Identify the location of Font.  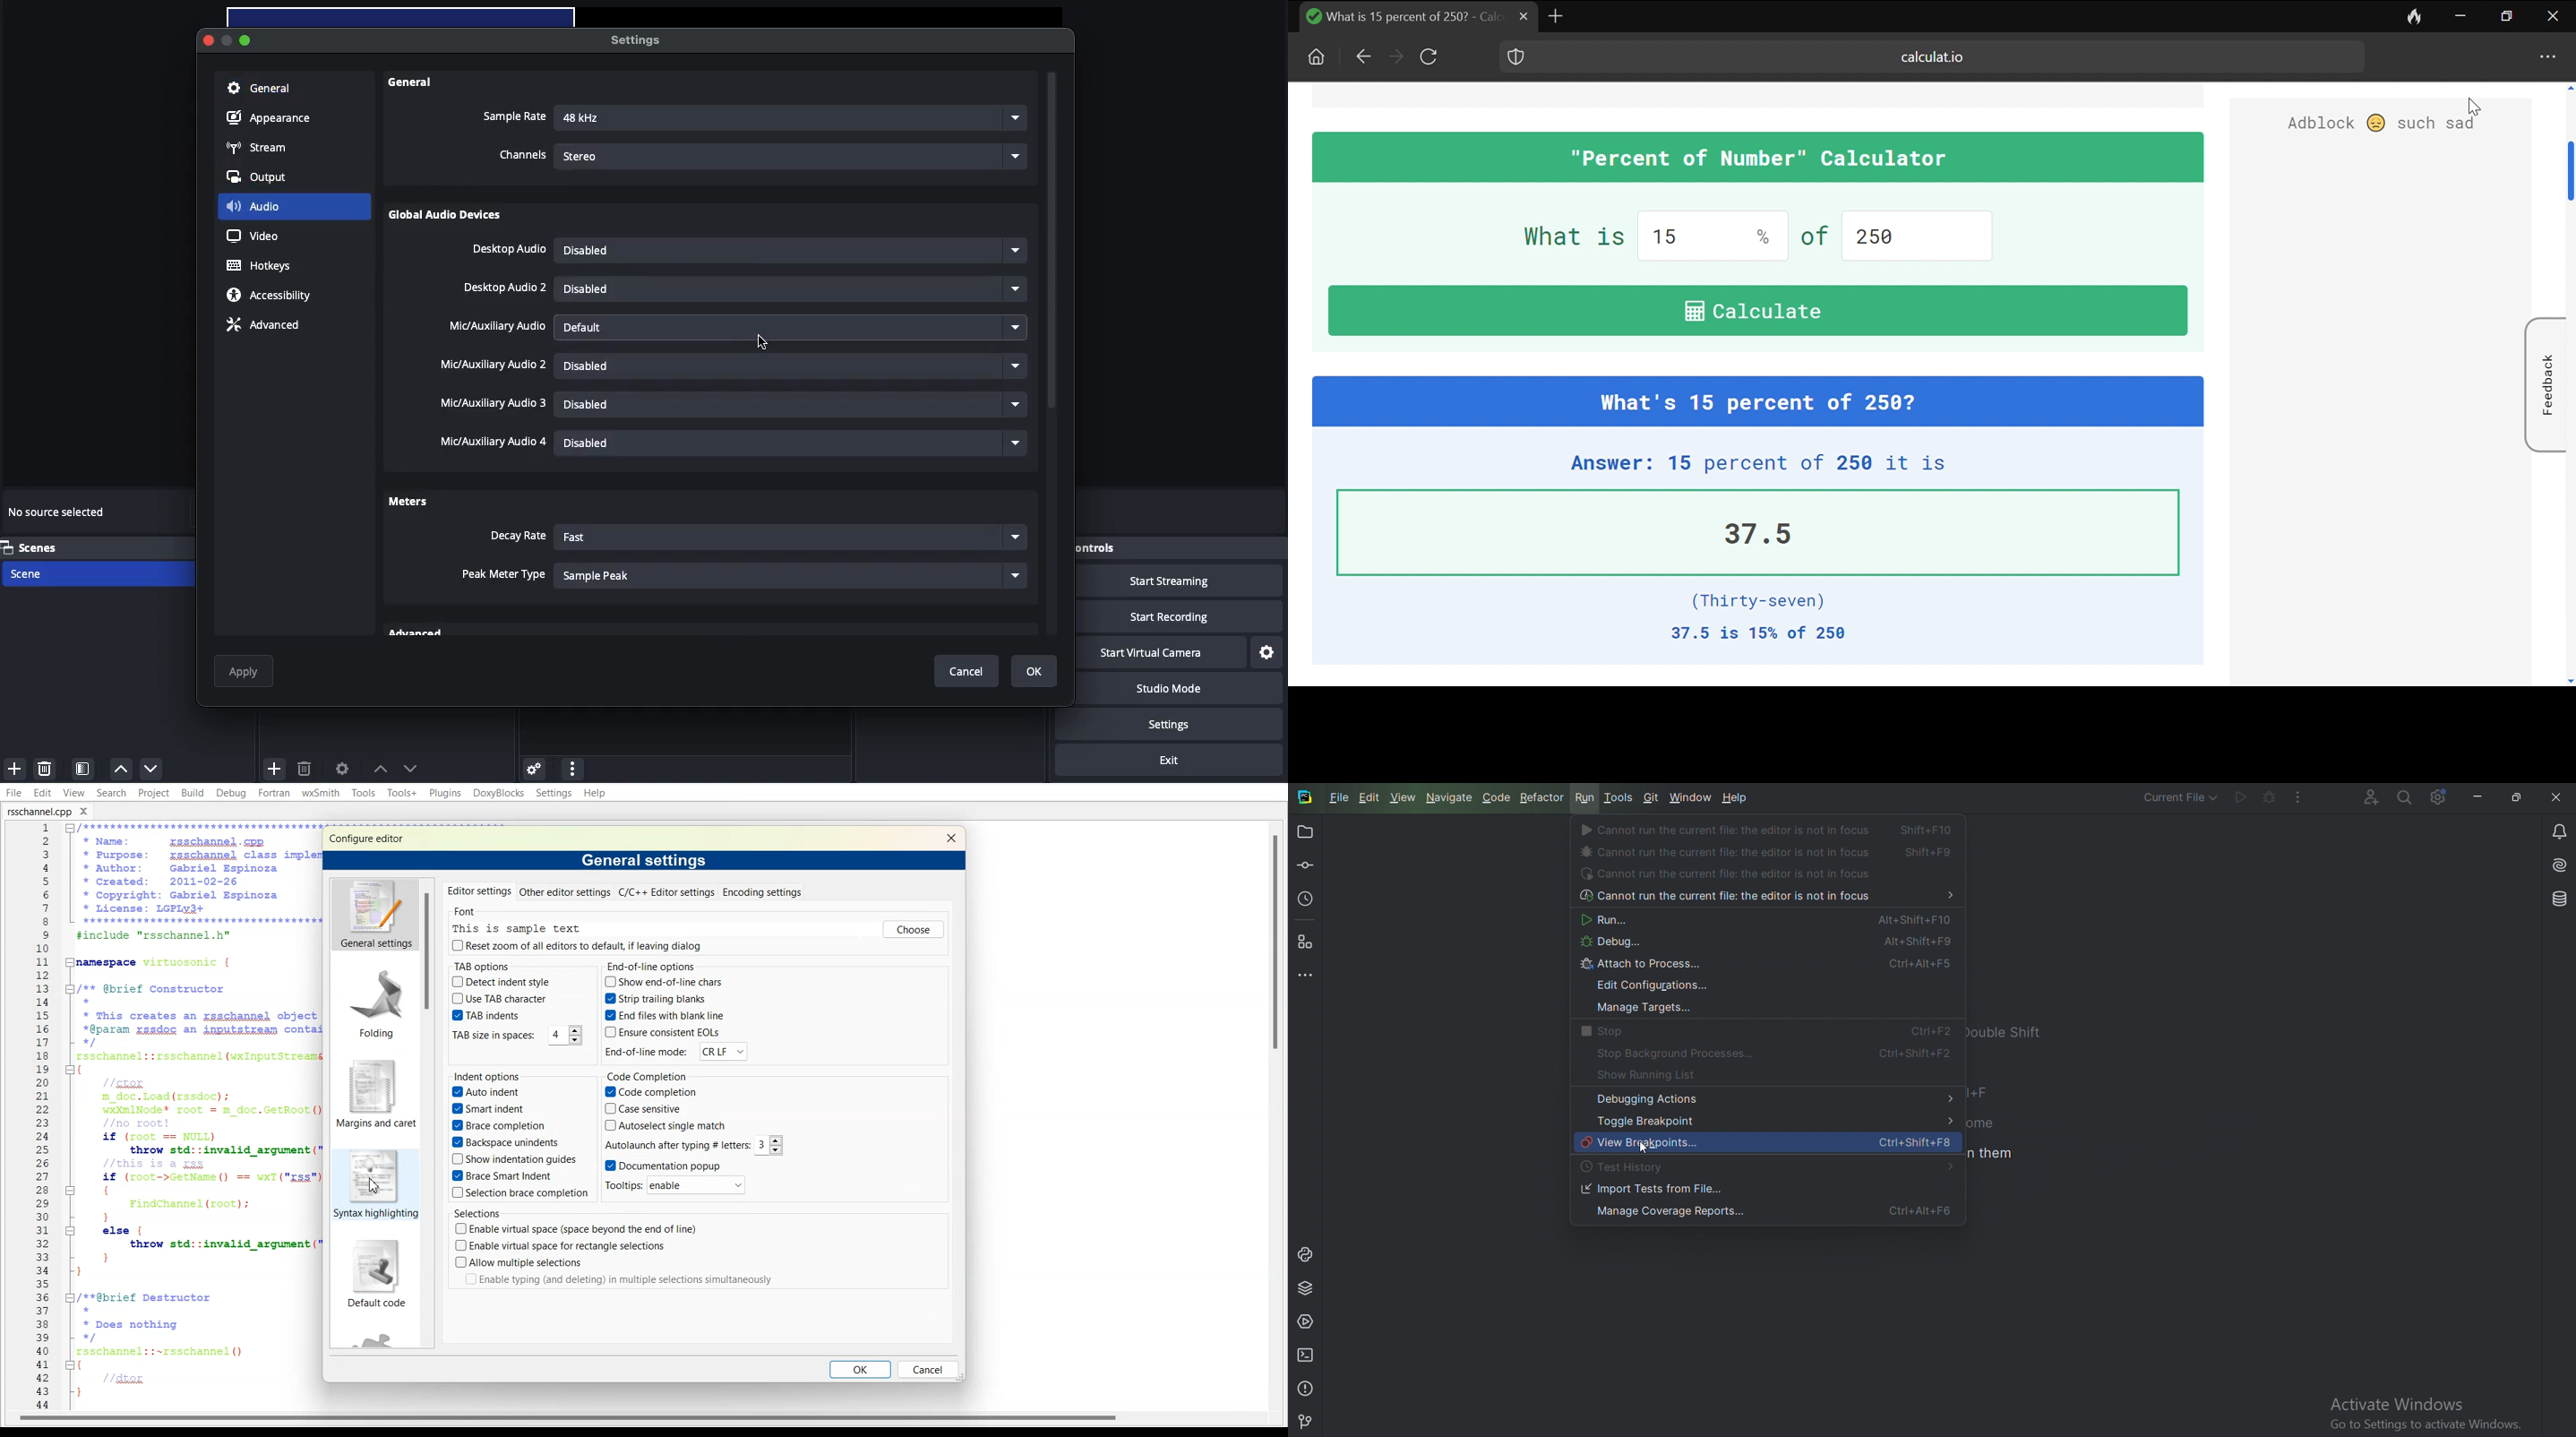
(466, 911).